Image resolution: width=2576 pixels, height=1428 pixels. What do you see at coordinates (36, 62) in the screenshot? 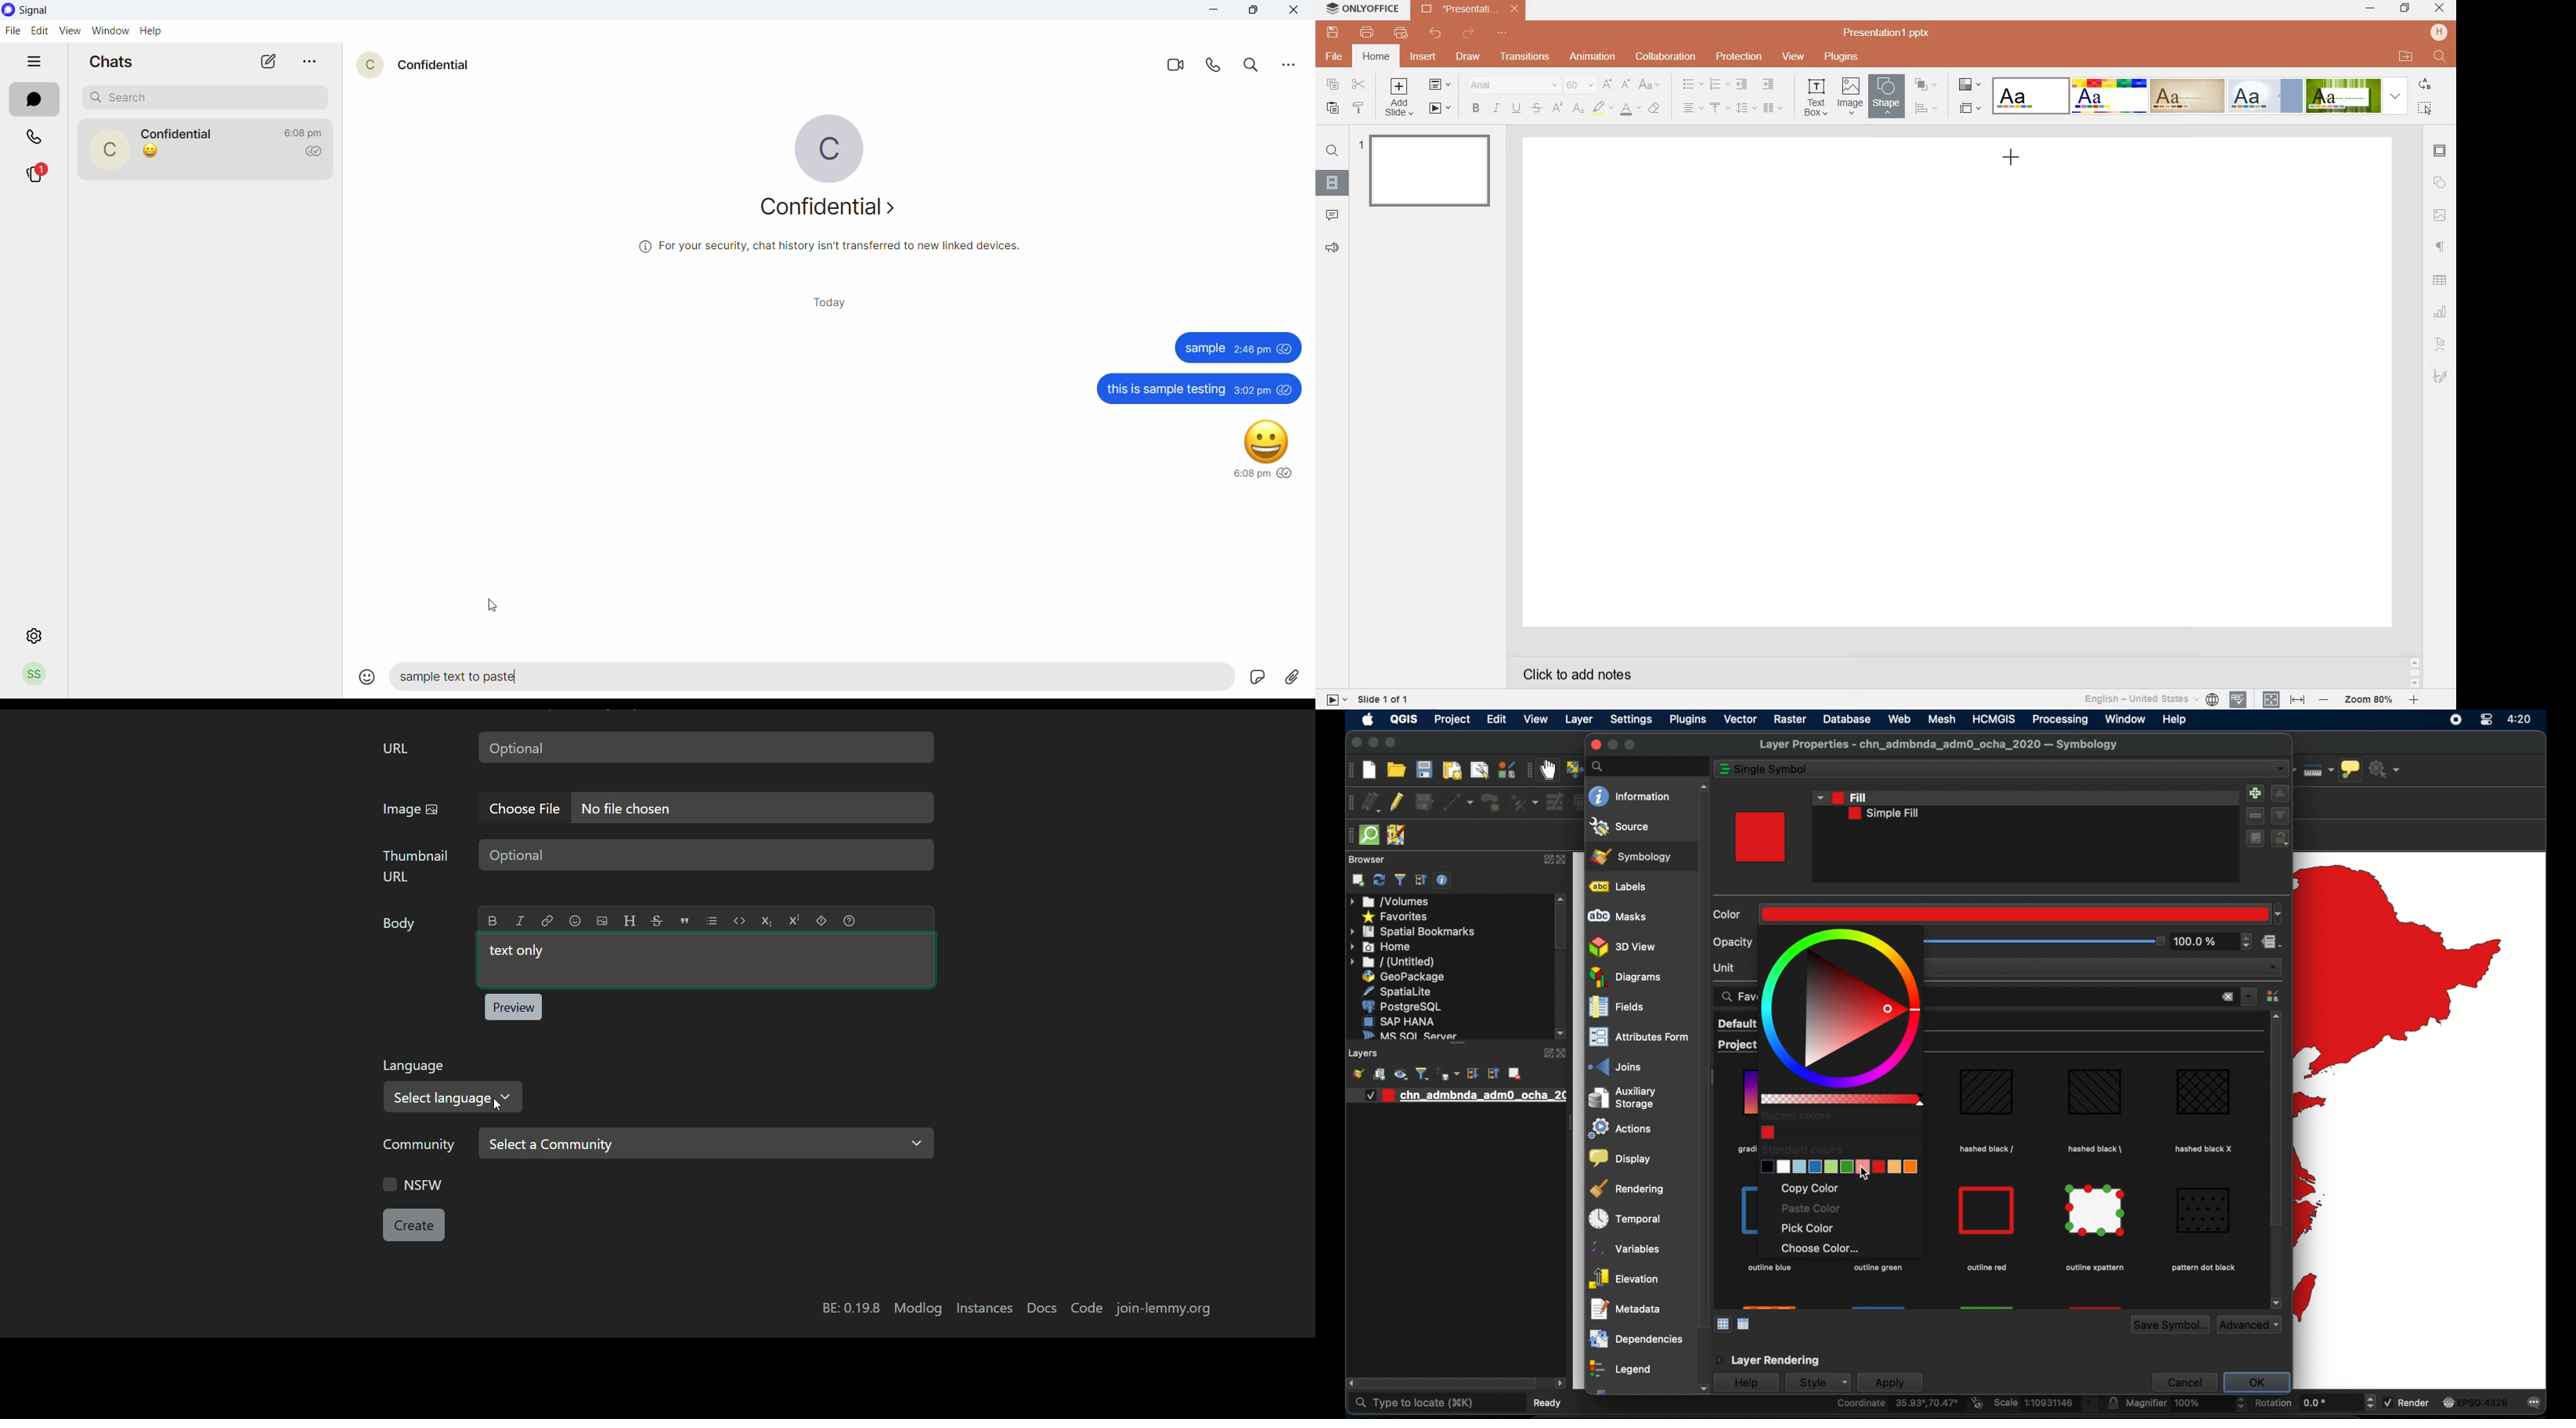
I see `hide` at bounding box center [36, 62].